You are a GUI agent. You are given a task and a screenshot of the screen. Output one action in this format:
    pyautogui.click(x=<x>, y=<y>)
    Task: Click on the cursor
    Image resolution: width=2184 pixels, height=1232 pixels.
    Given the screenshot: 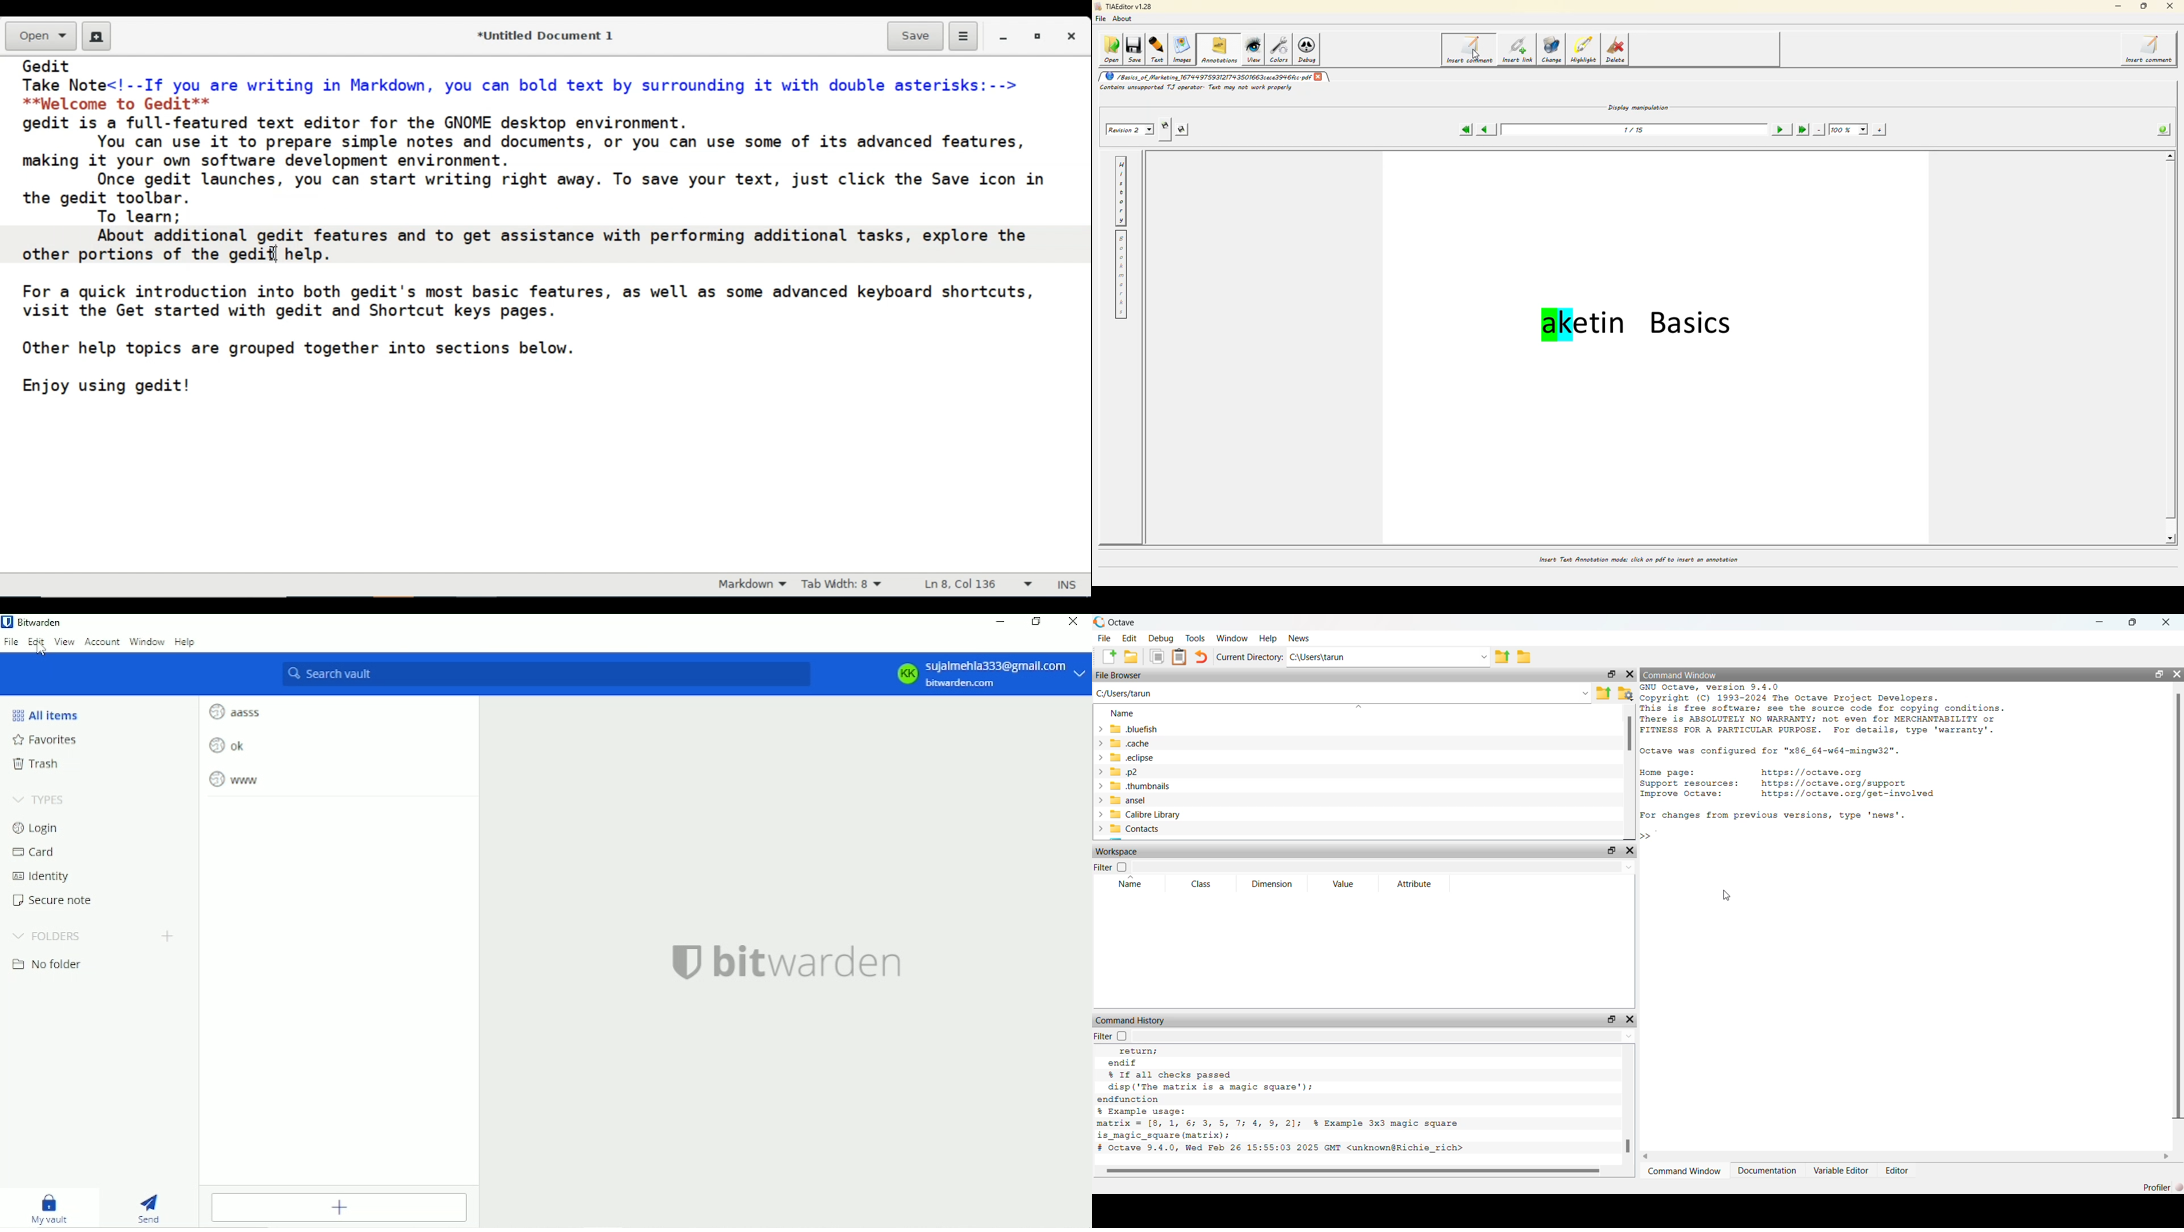 What is the action you would take?
    pyautogui.click(x=1476, y=55)
    